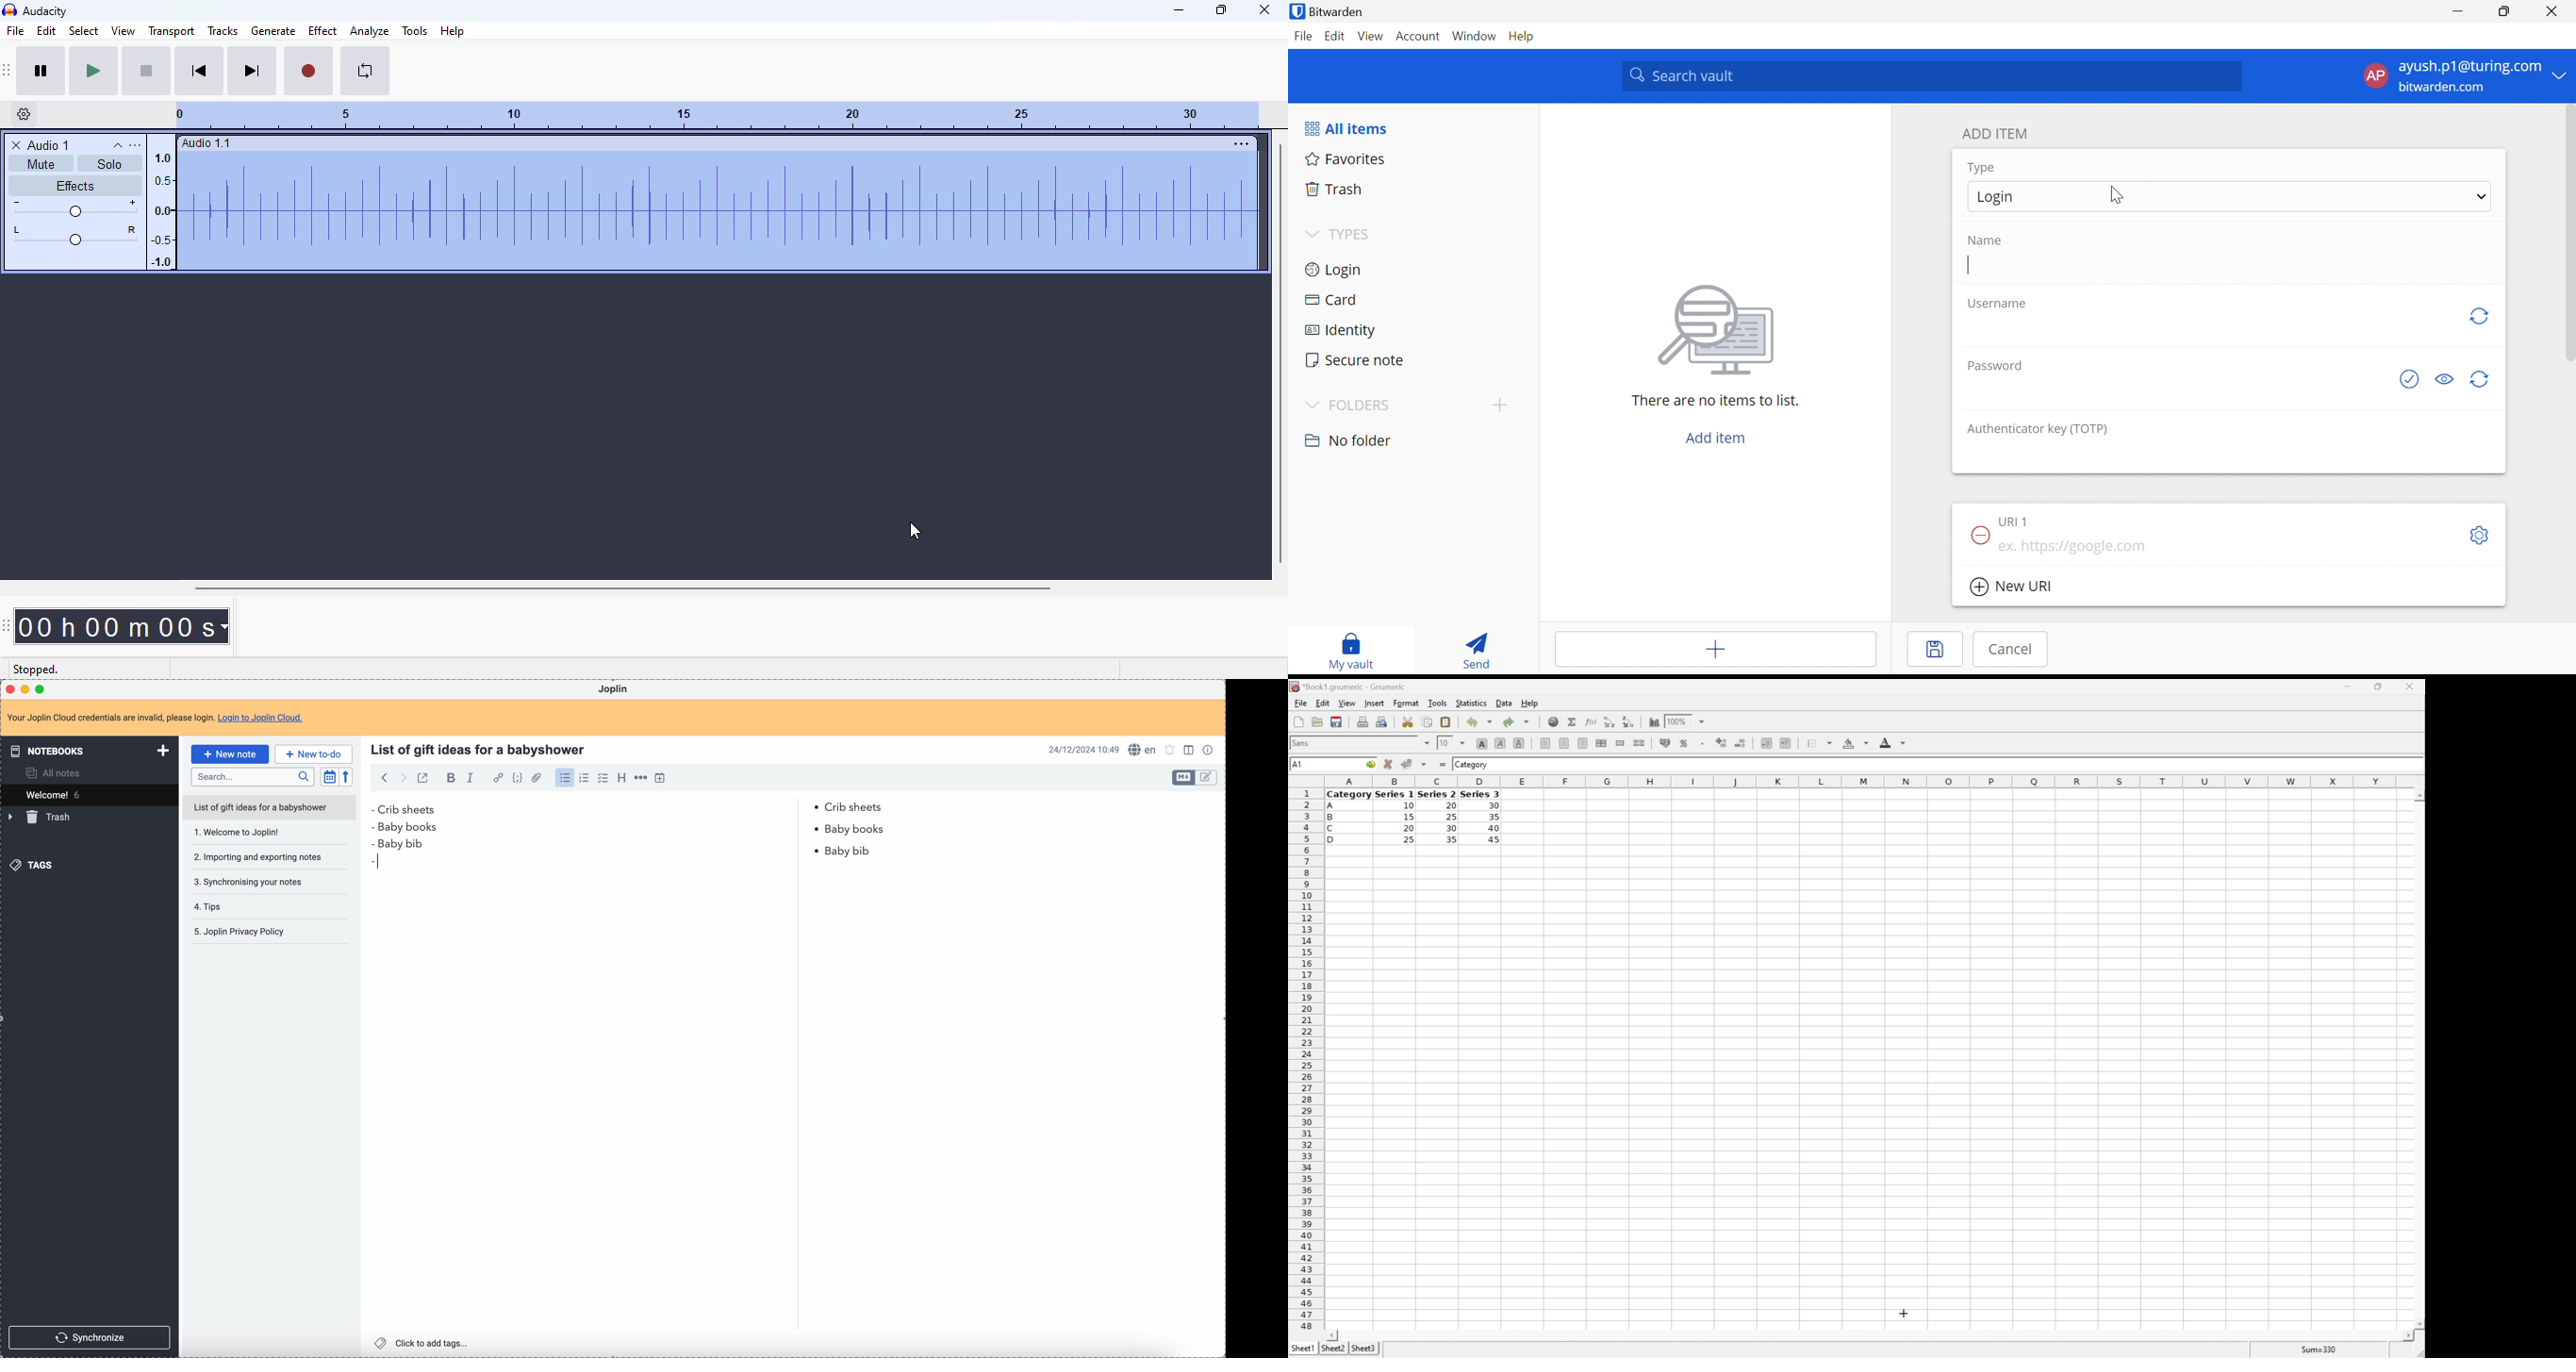  I want to click on There are no items to list., so click(1715, 401).